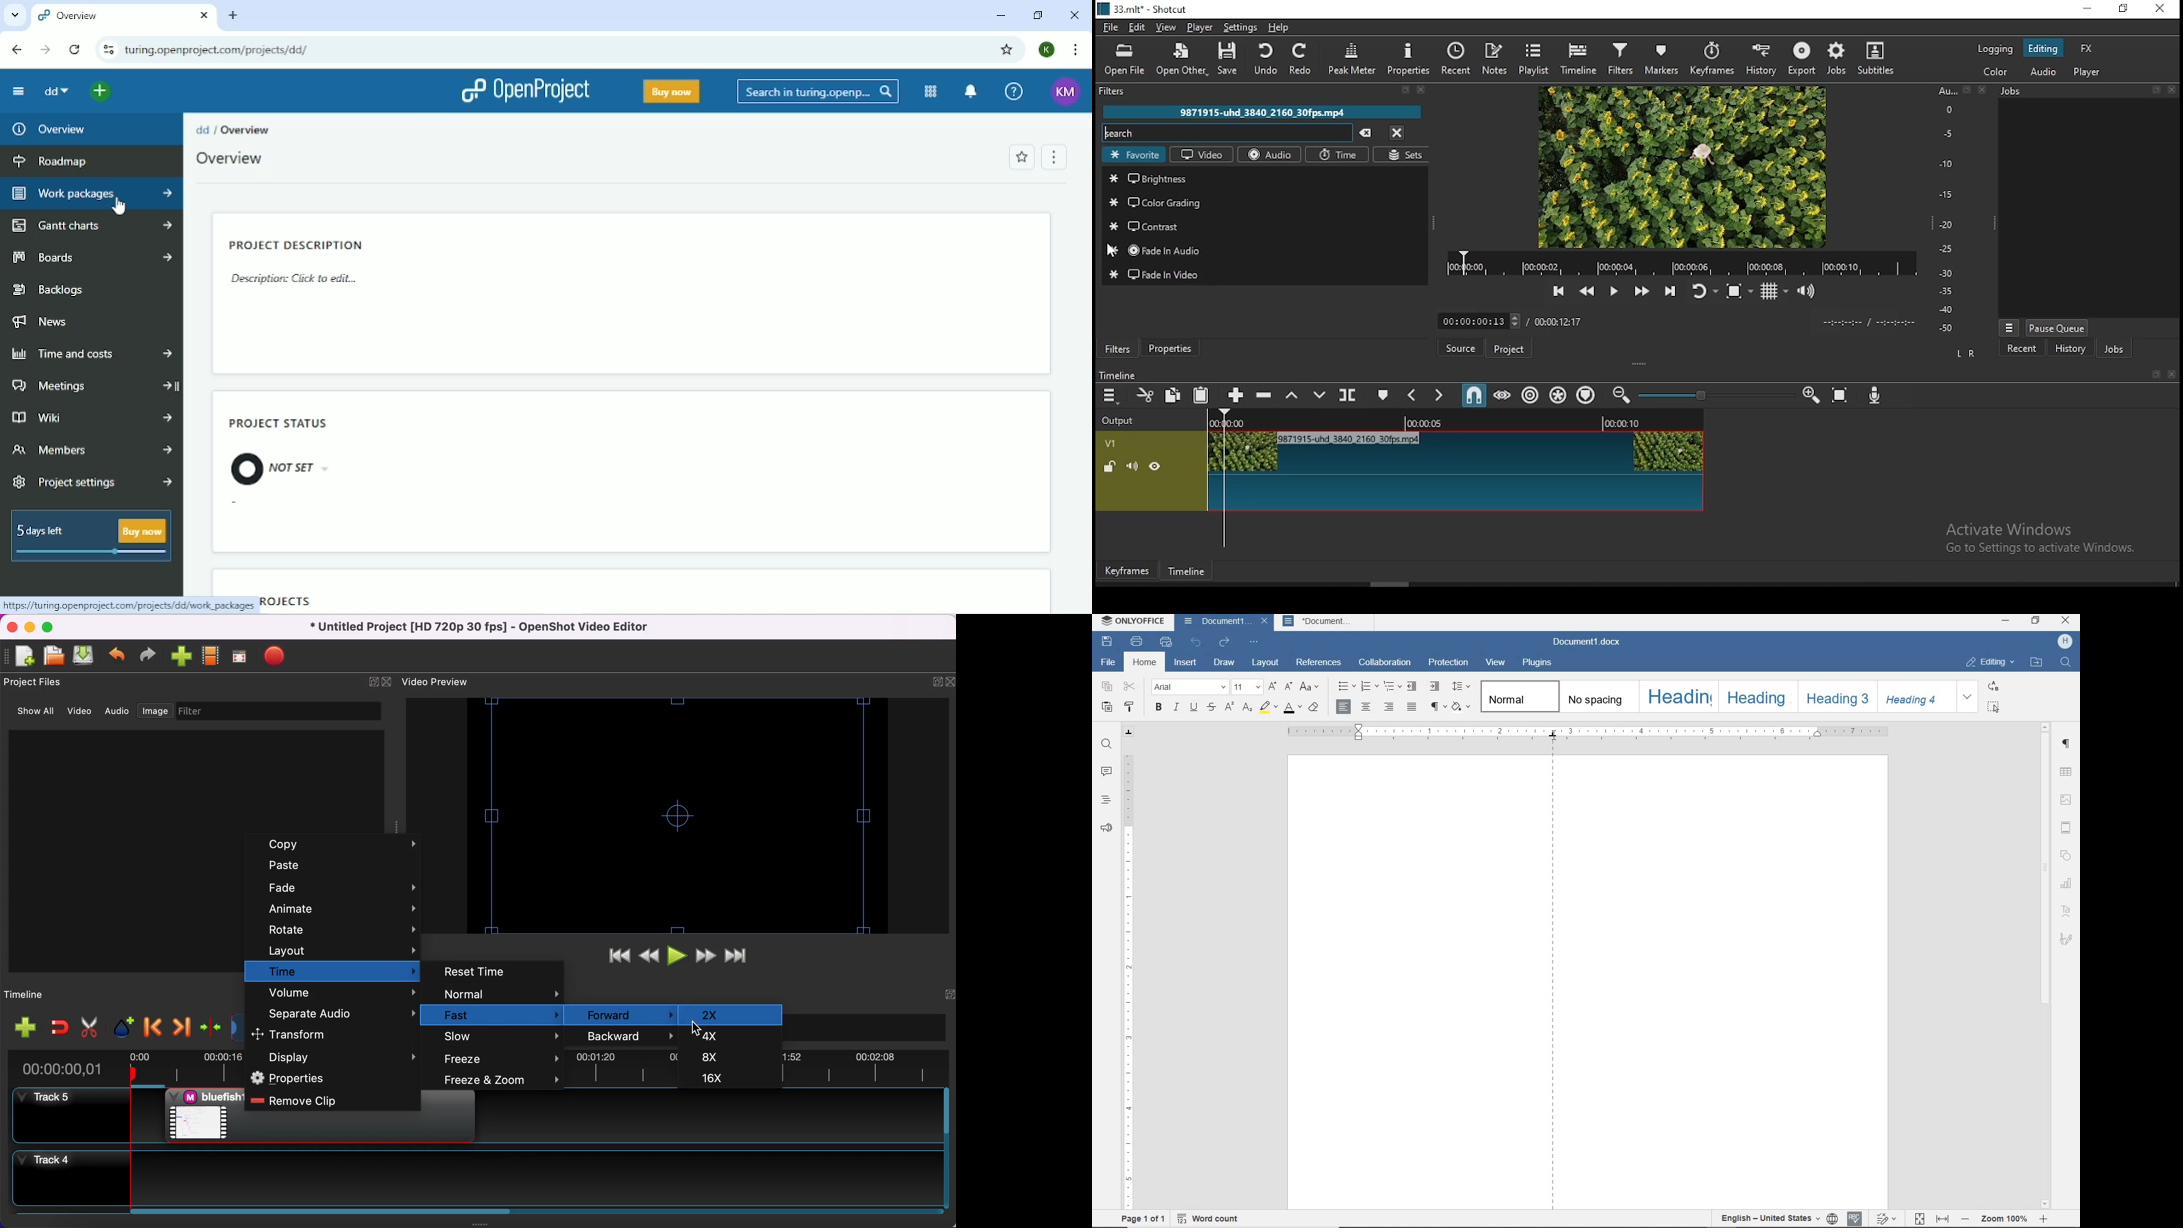  I want to click on CUT, so click(1128, 686).